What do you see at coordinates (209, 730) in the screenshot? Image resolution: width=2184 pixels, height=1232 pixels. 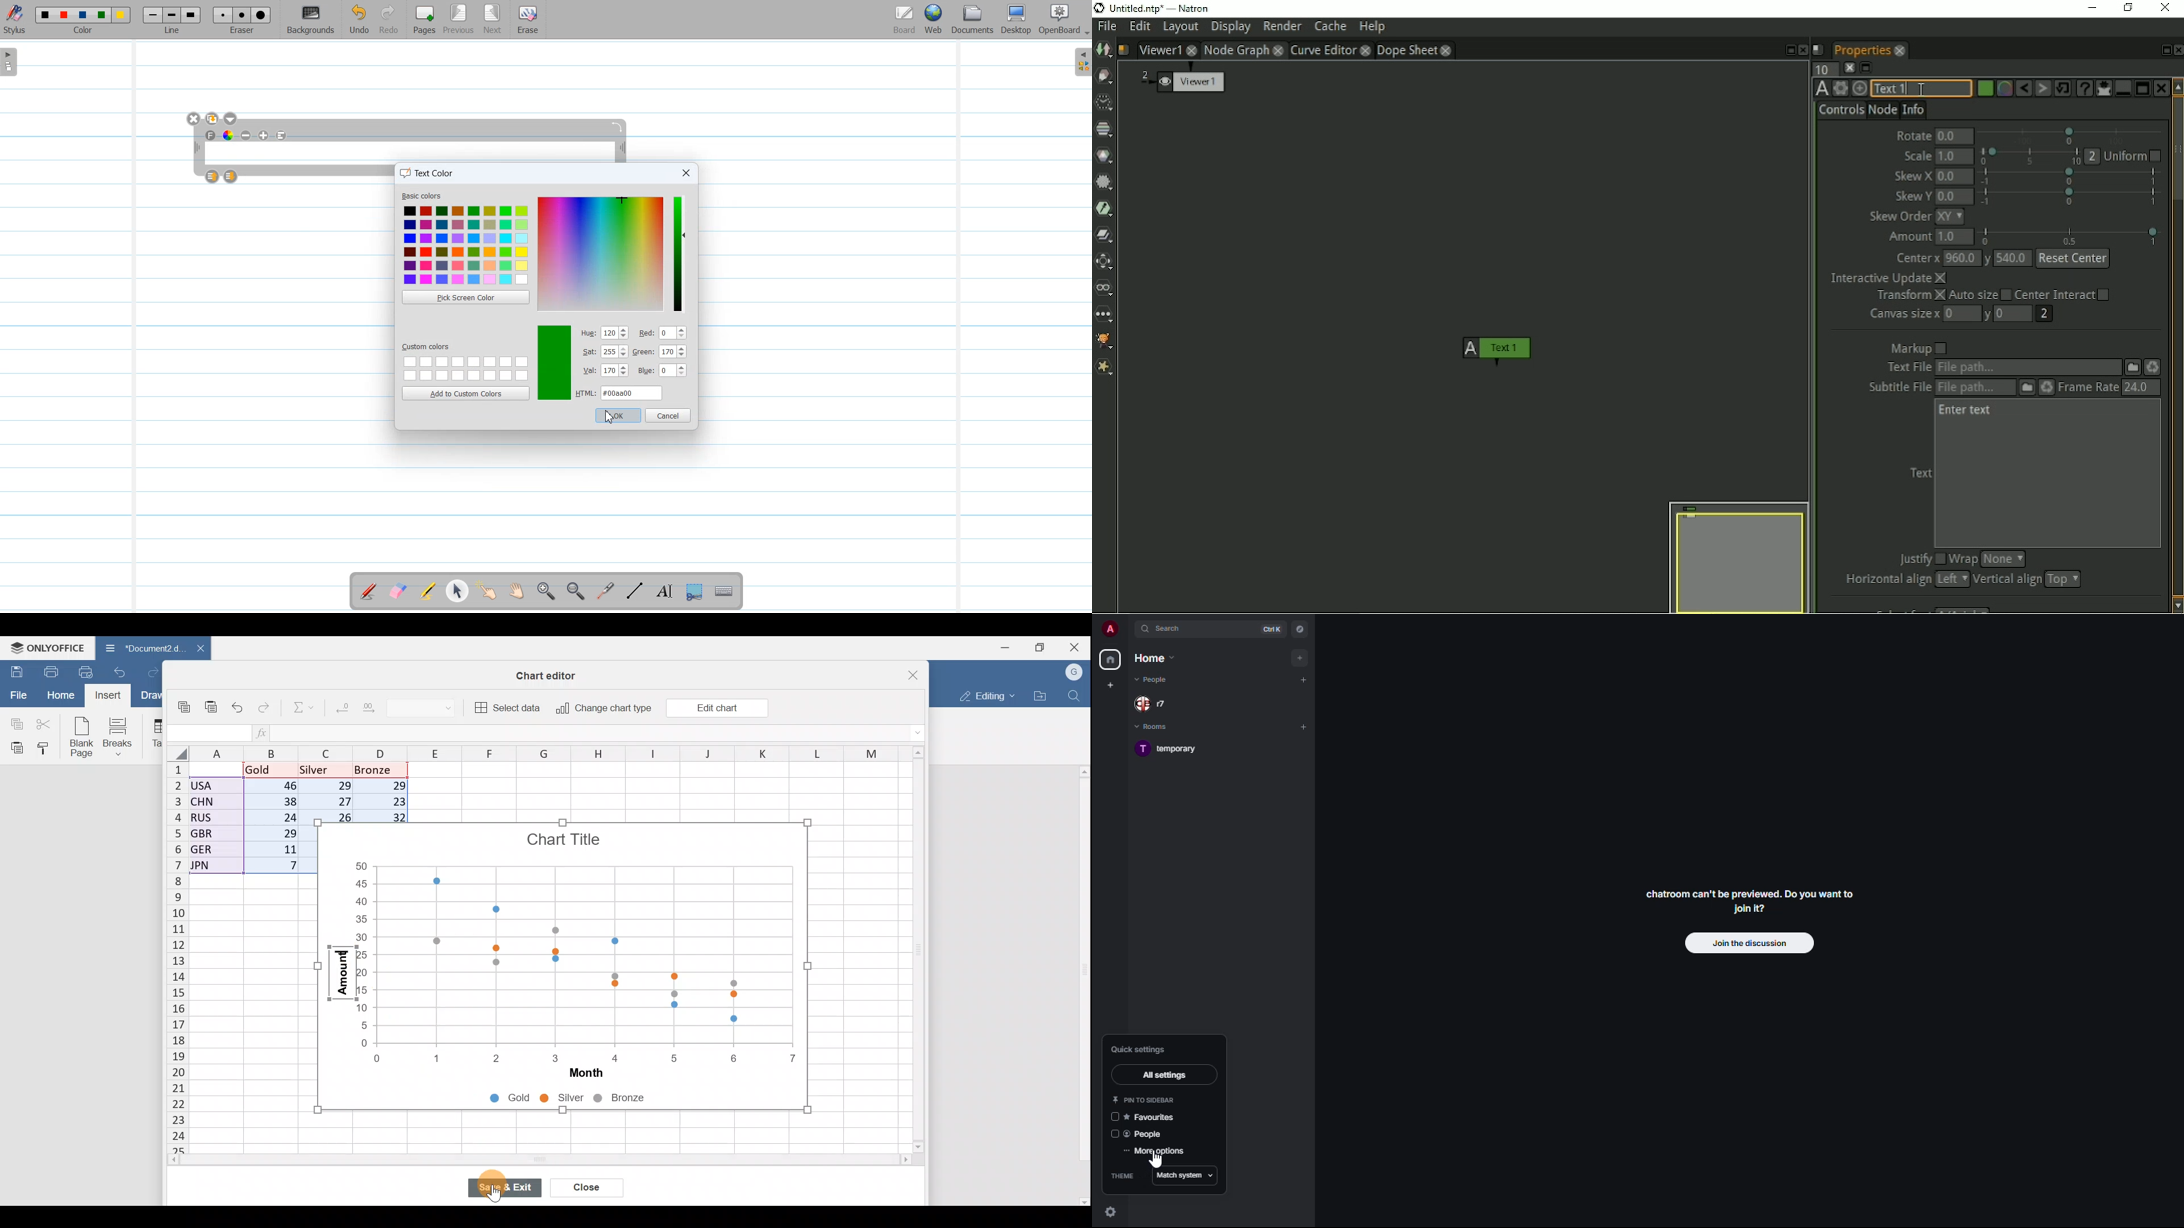 I see `Cell name` at bounding box center [209, 730].